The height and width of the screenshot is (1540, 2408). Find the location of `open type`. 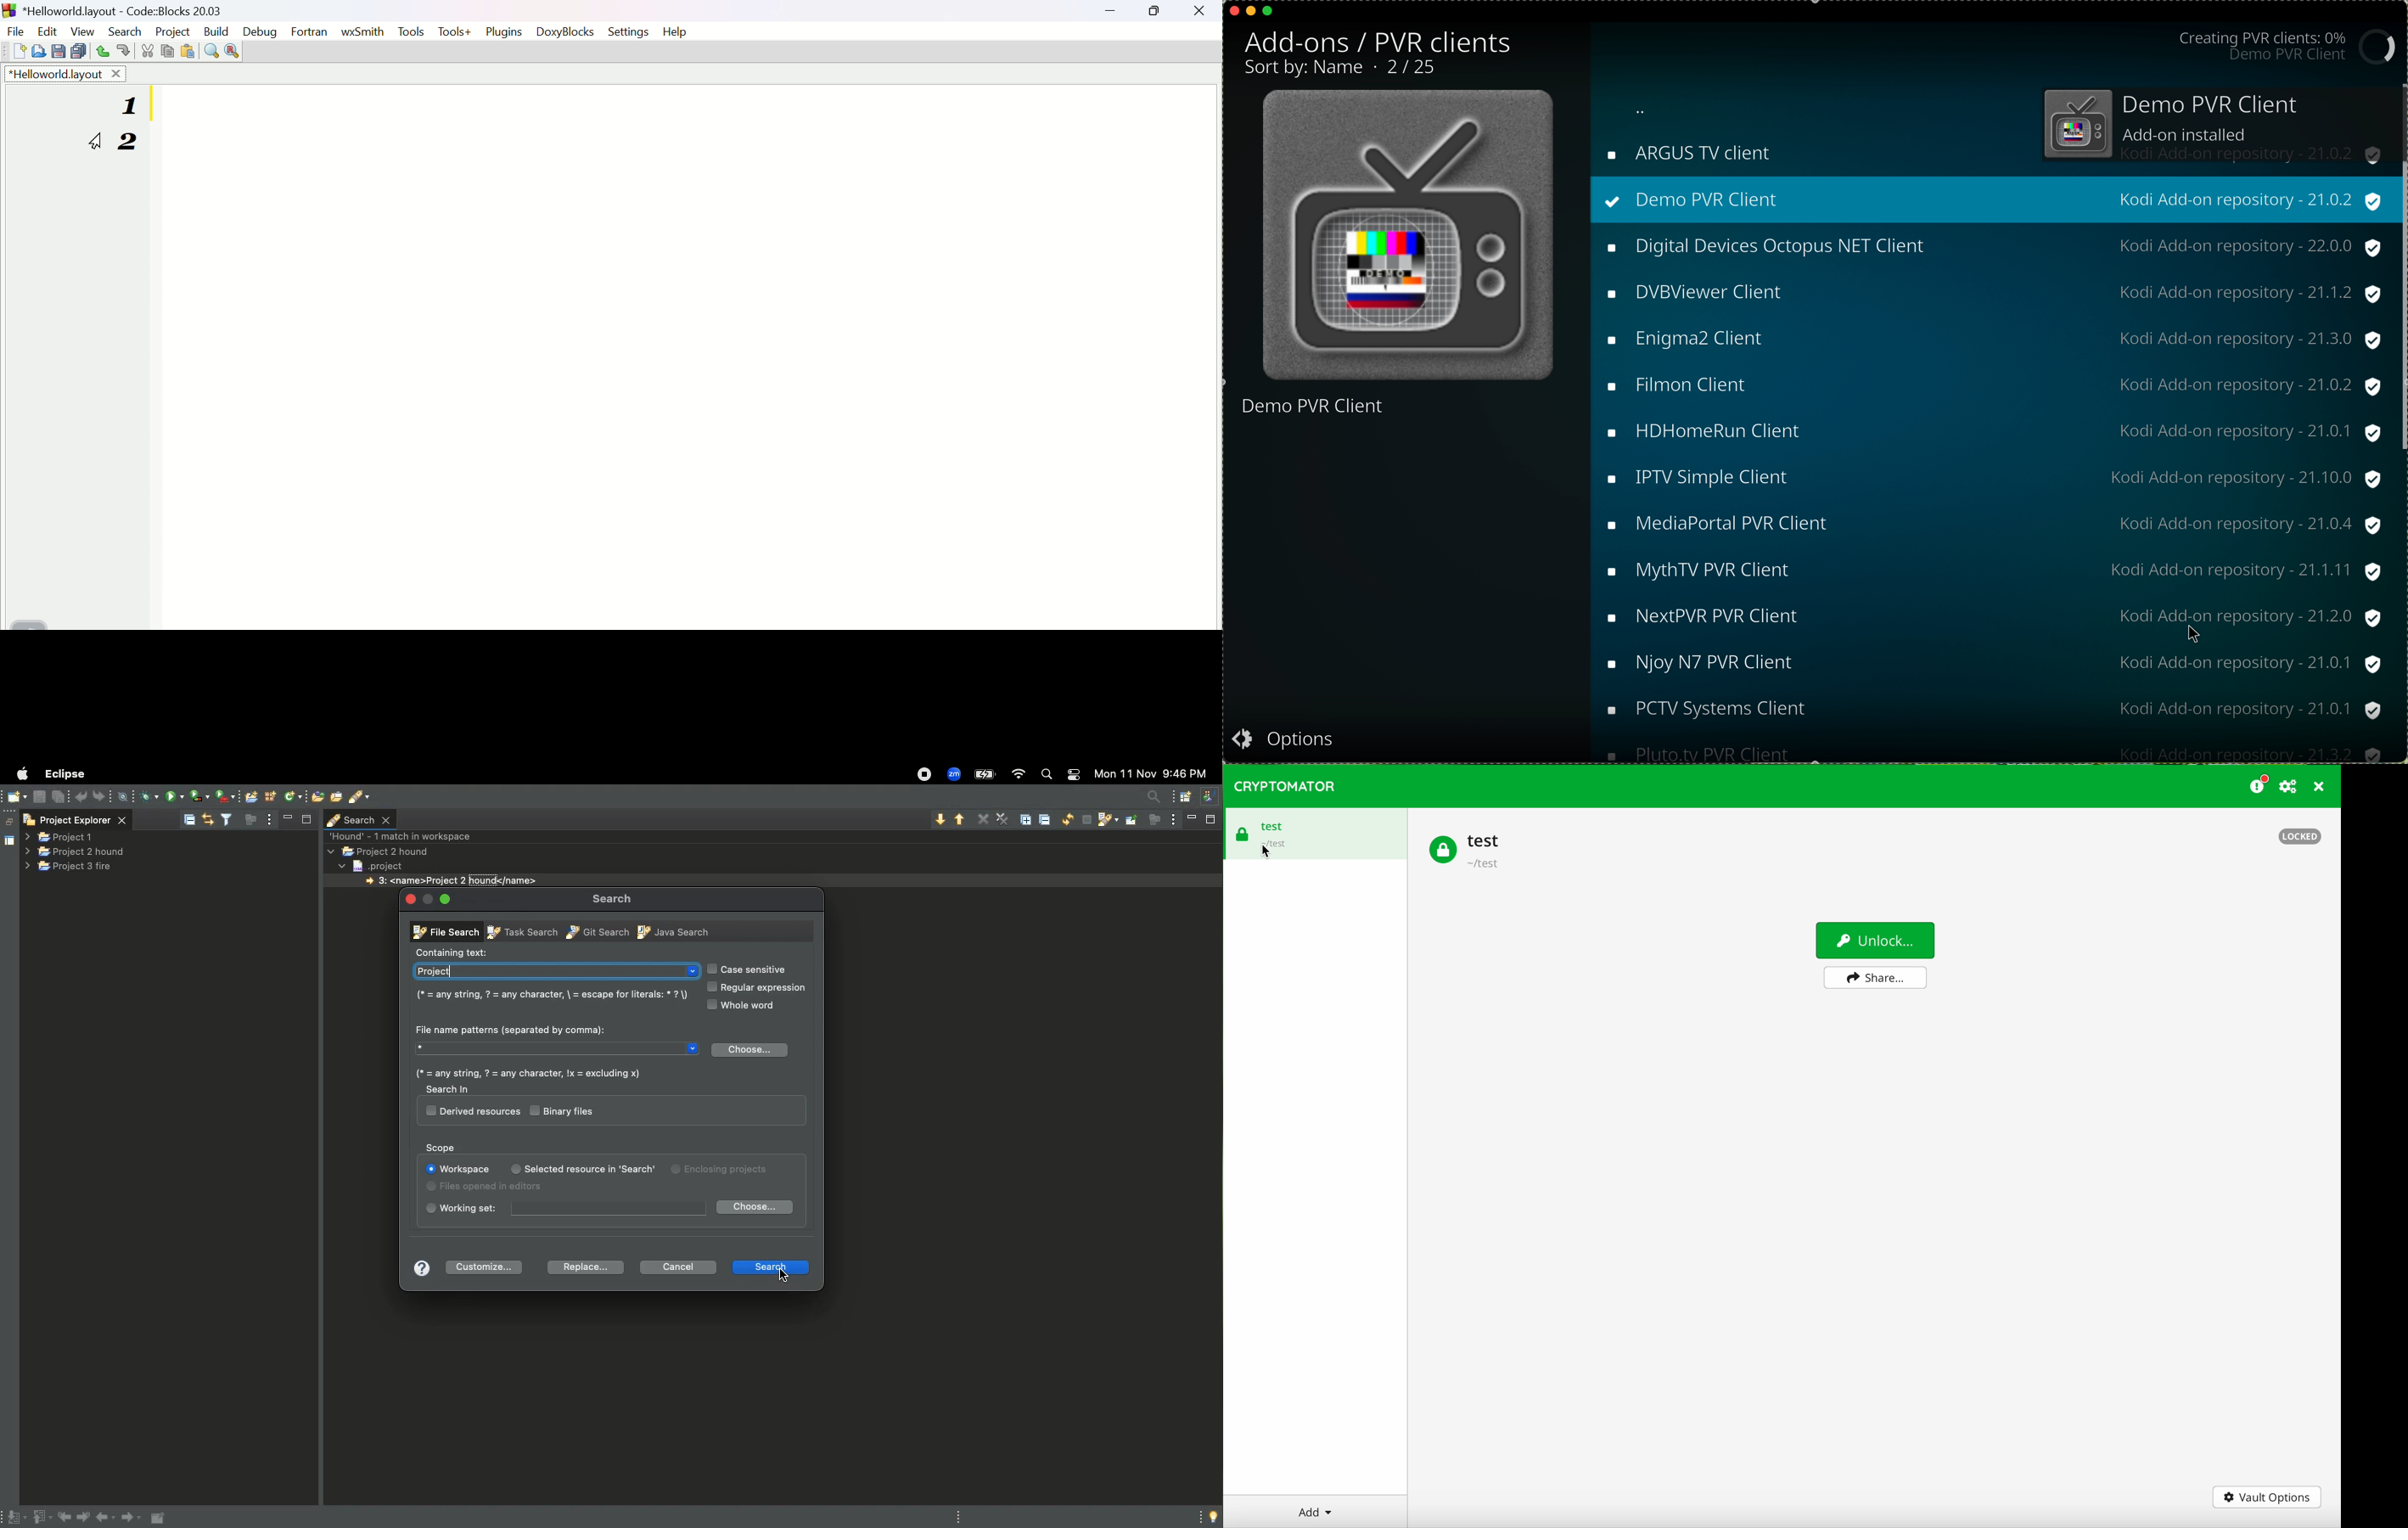

open type is located at coordinates (316, 797).